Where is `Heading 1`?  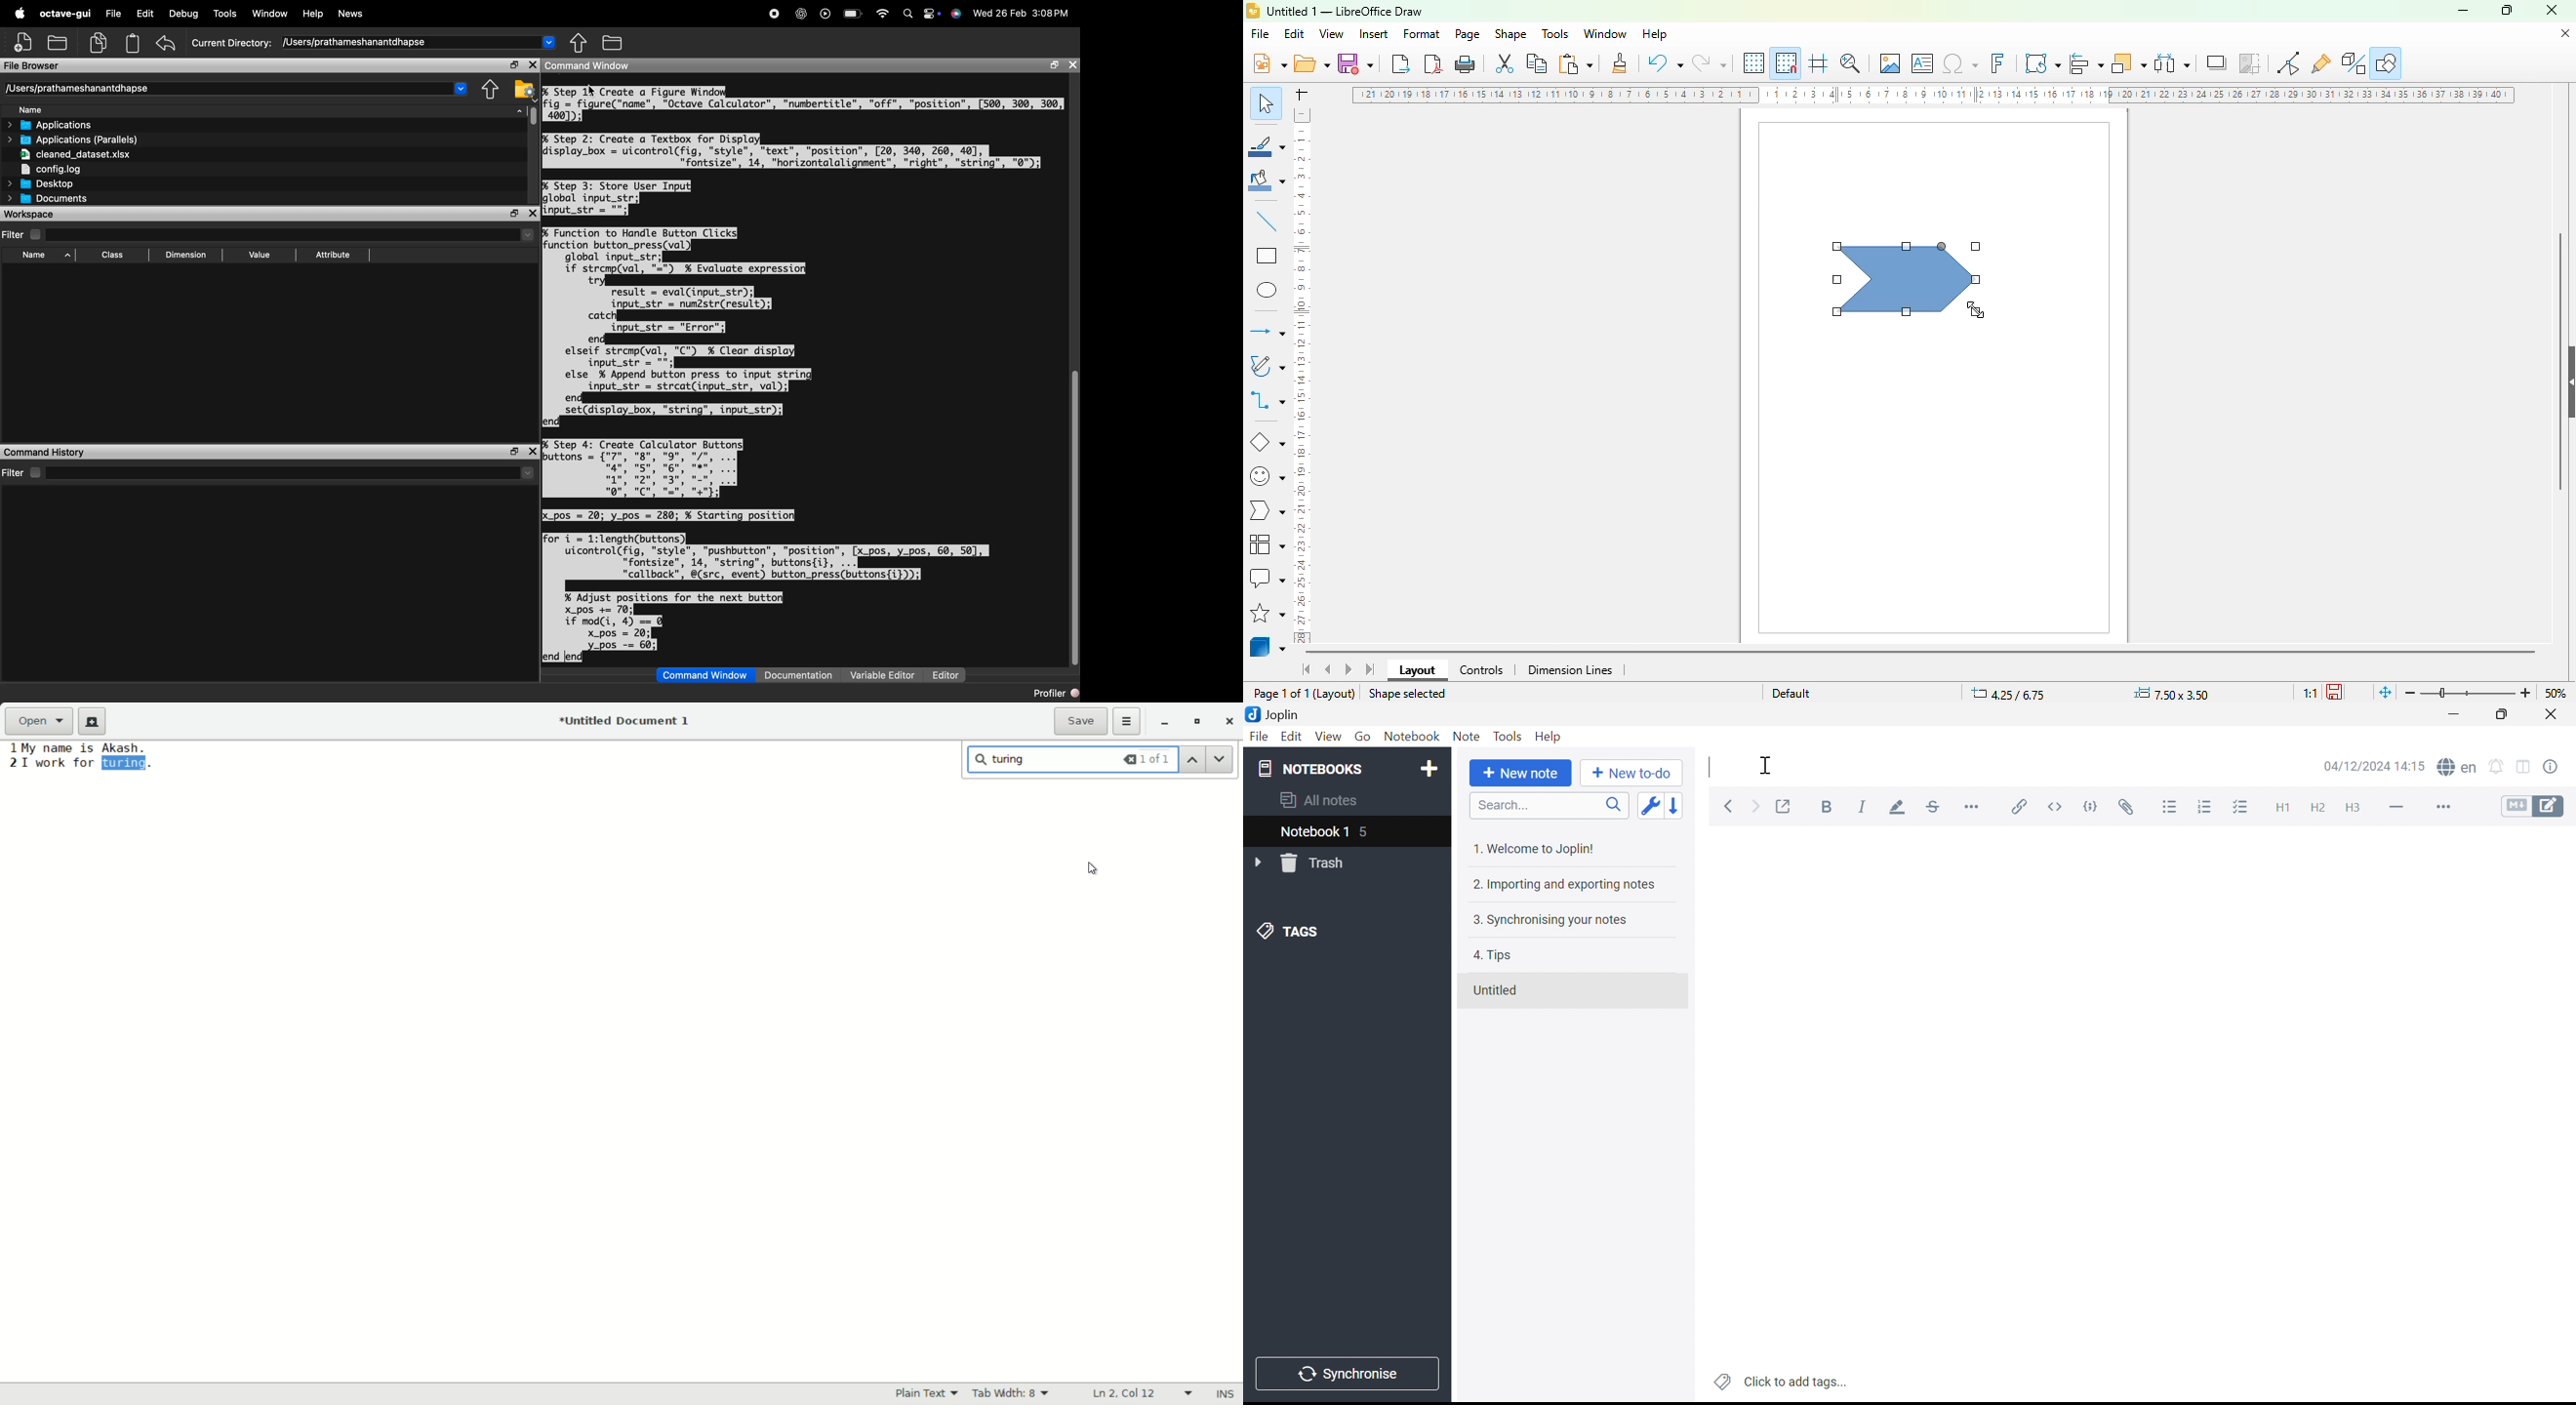
Heading 1 is located at coordinates (2281, 809).